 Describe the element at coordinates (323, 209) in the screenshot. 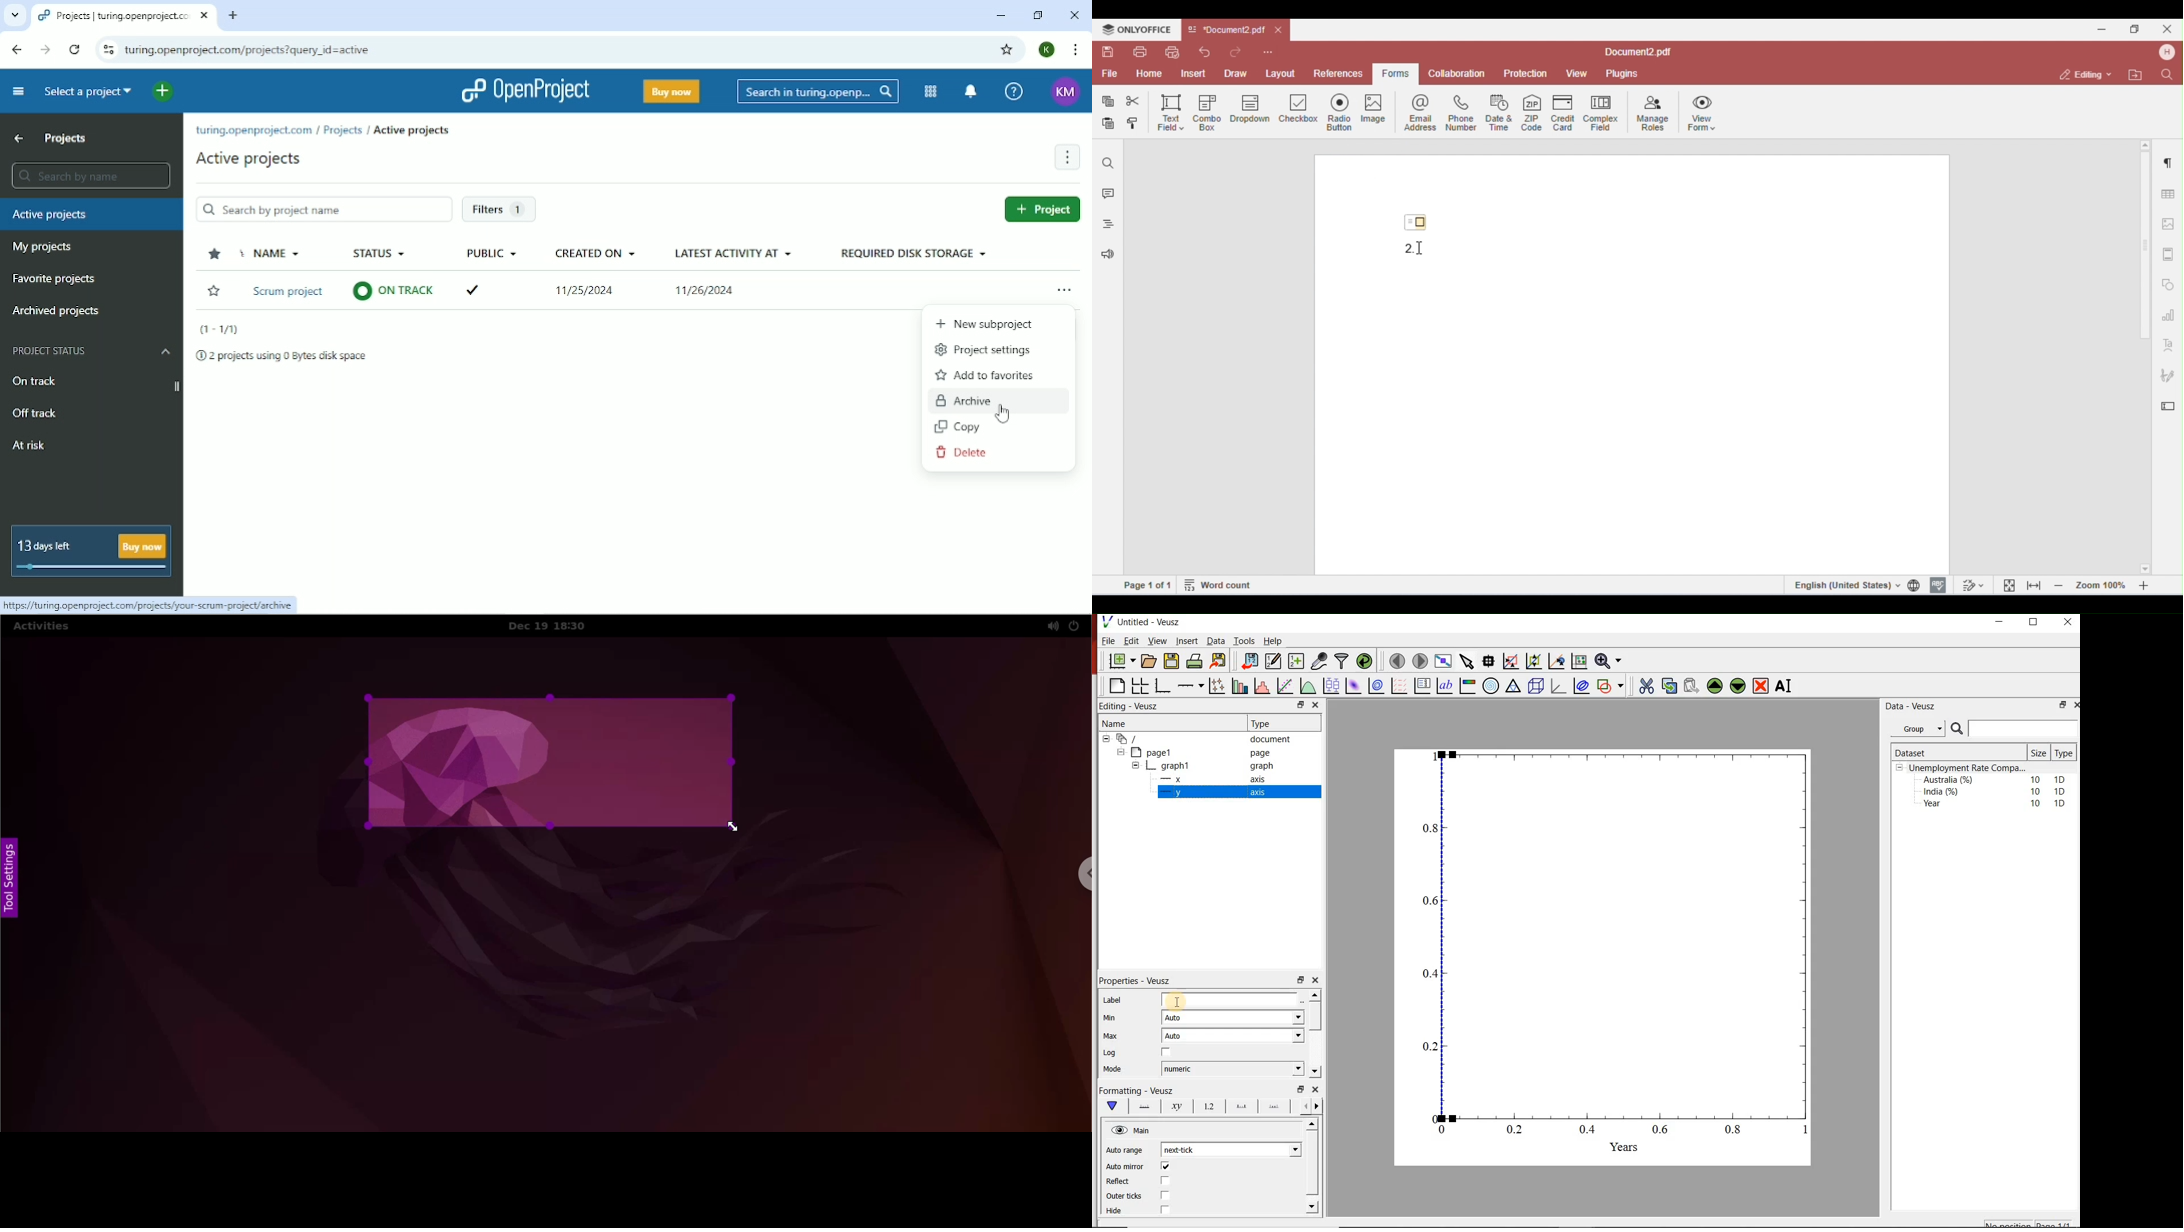

I see `Search by project name` at that location.